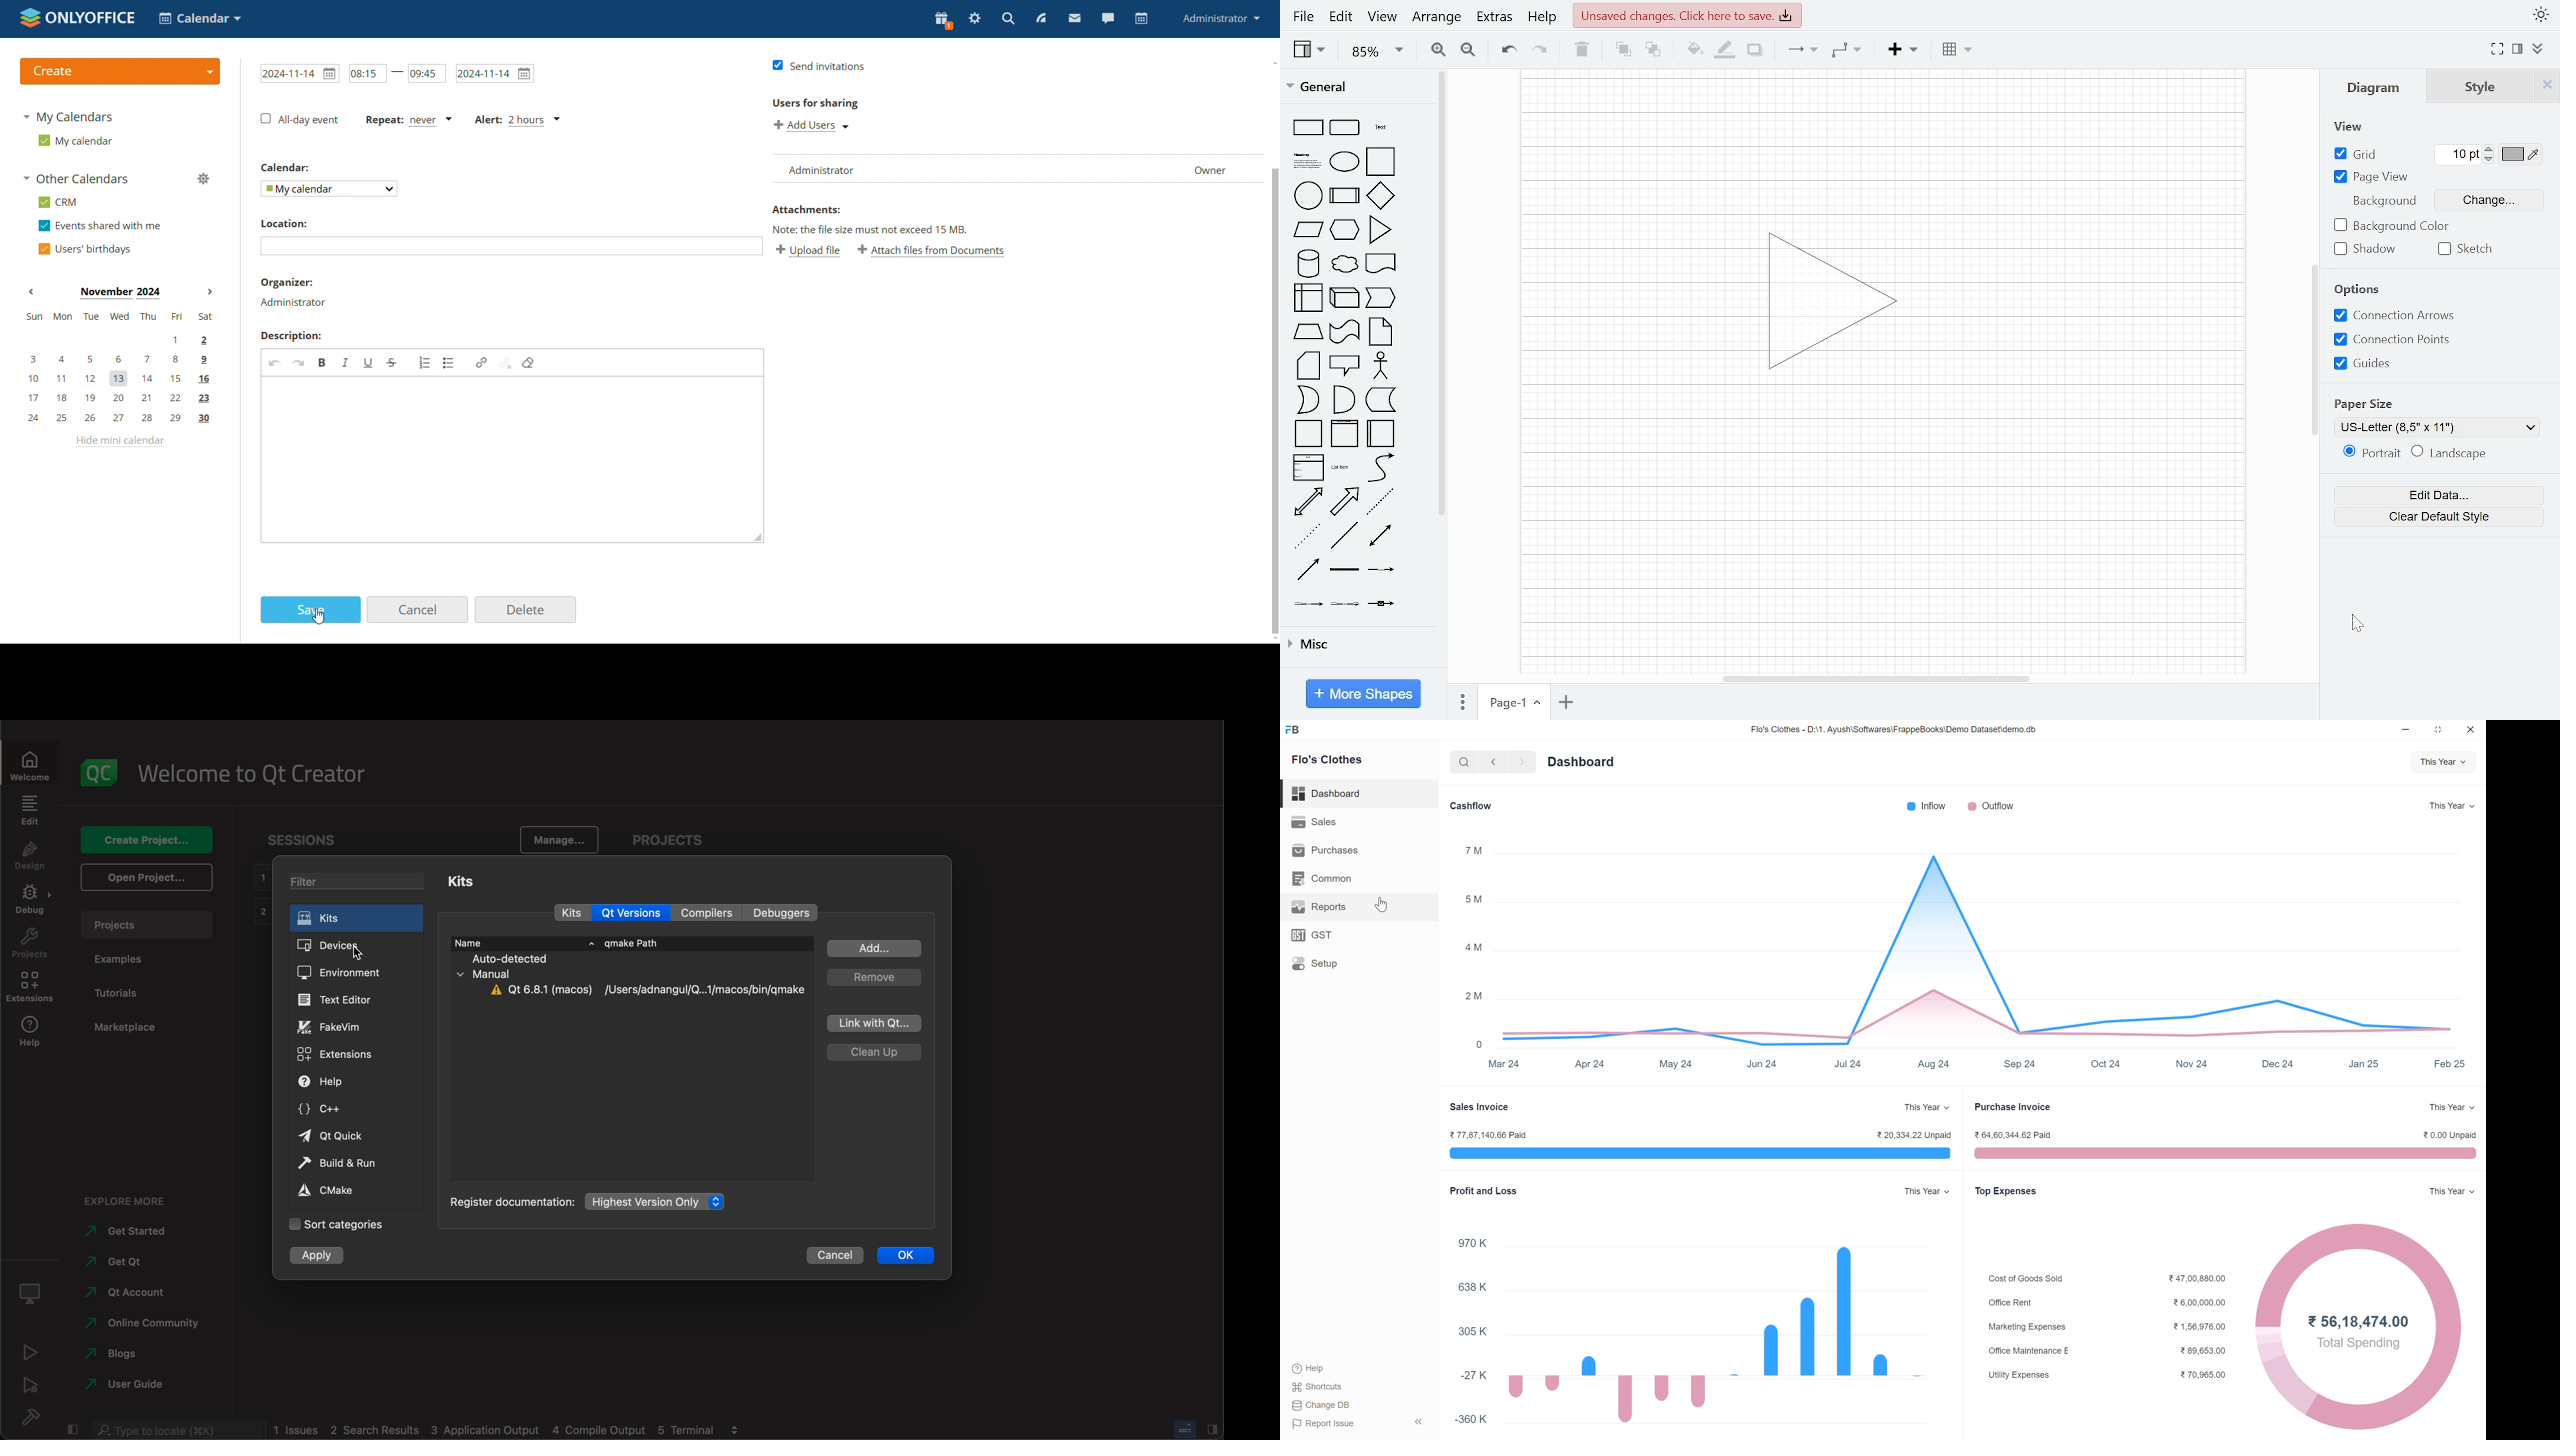 This screenshot has width=2576, height=1456. What do you see at coordinates (417, 610) in the screenshot?
I see `cancel` at bounding box center [417, 610].